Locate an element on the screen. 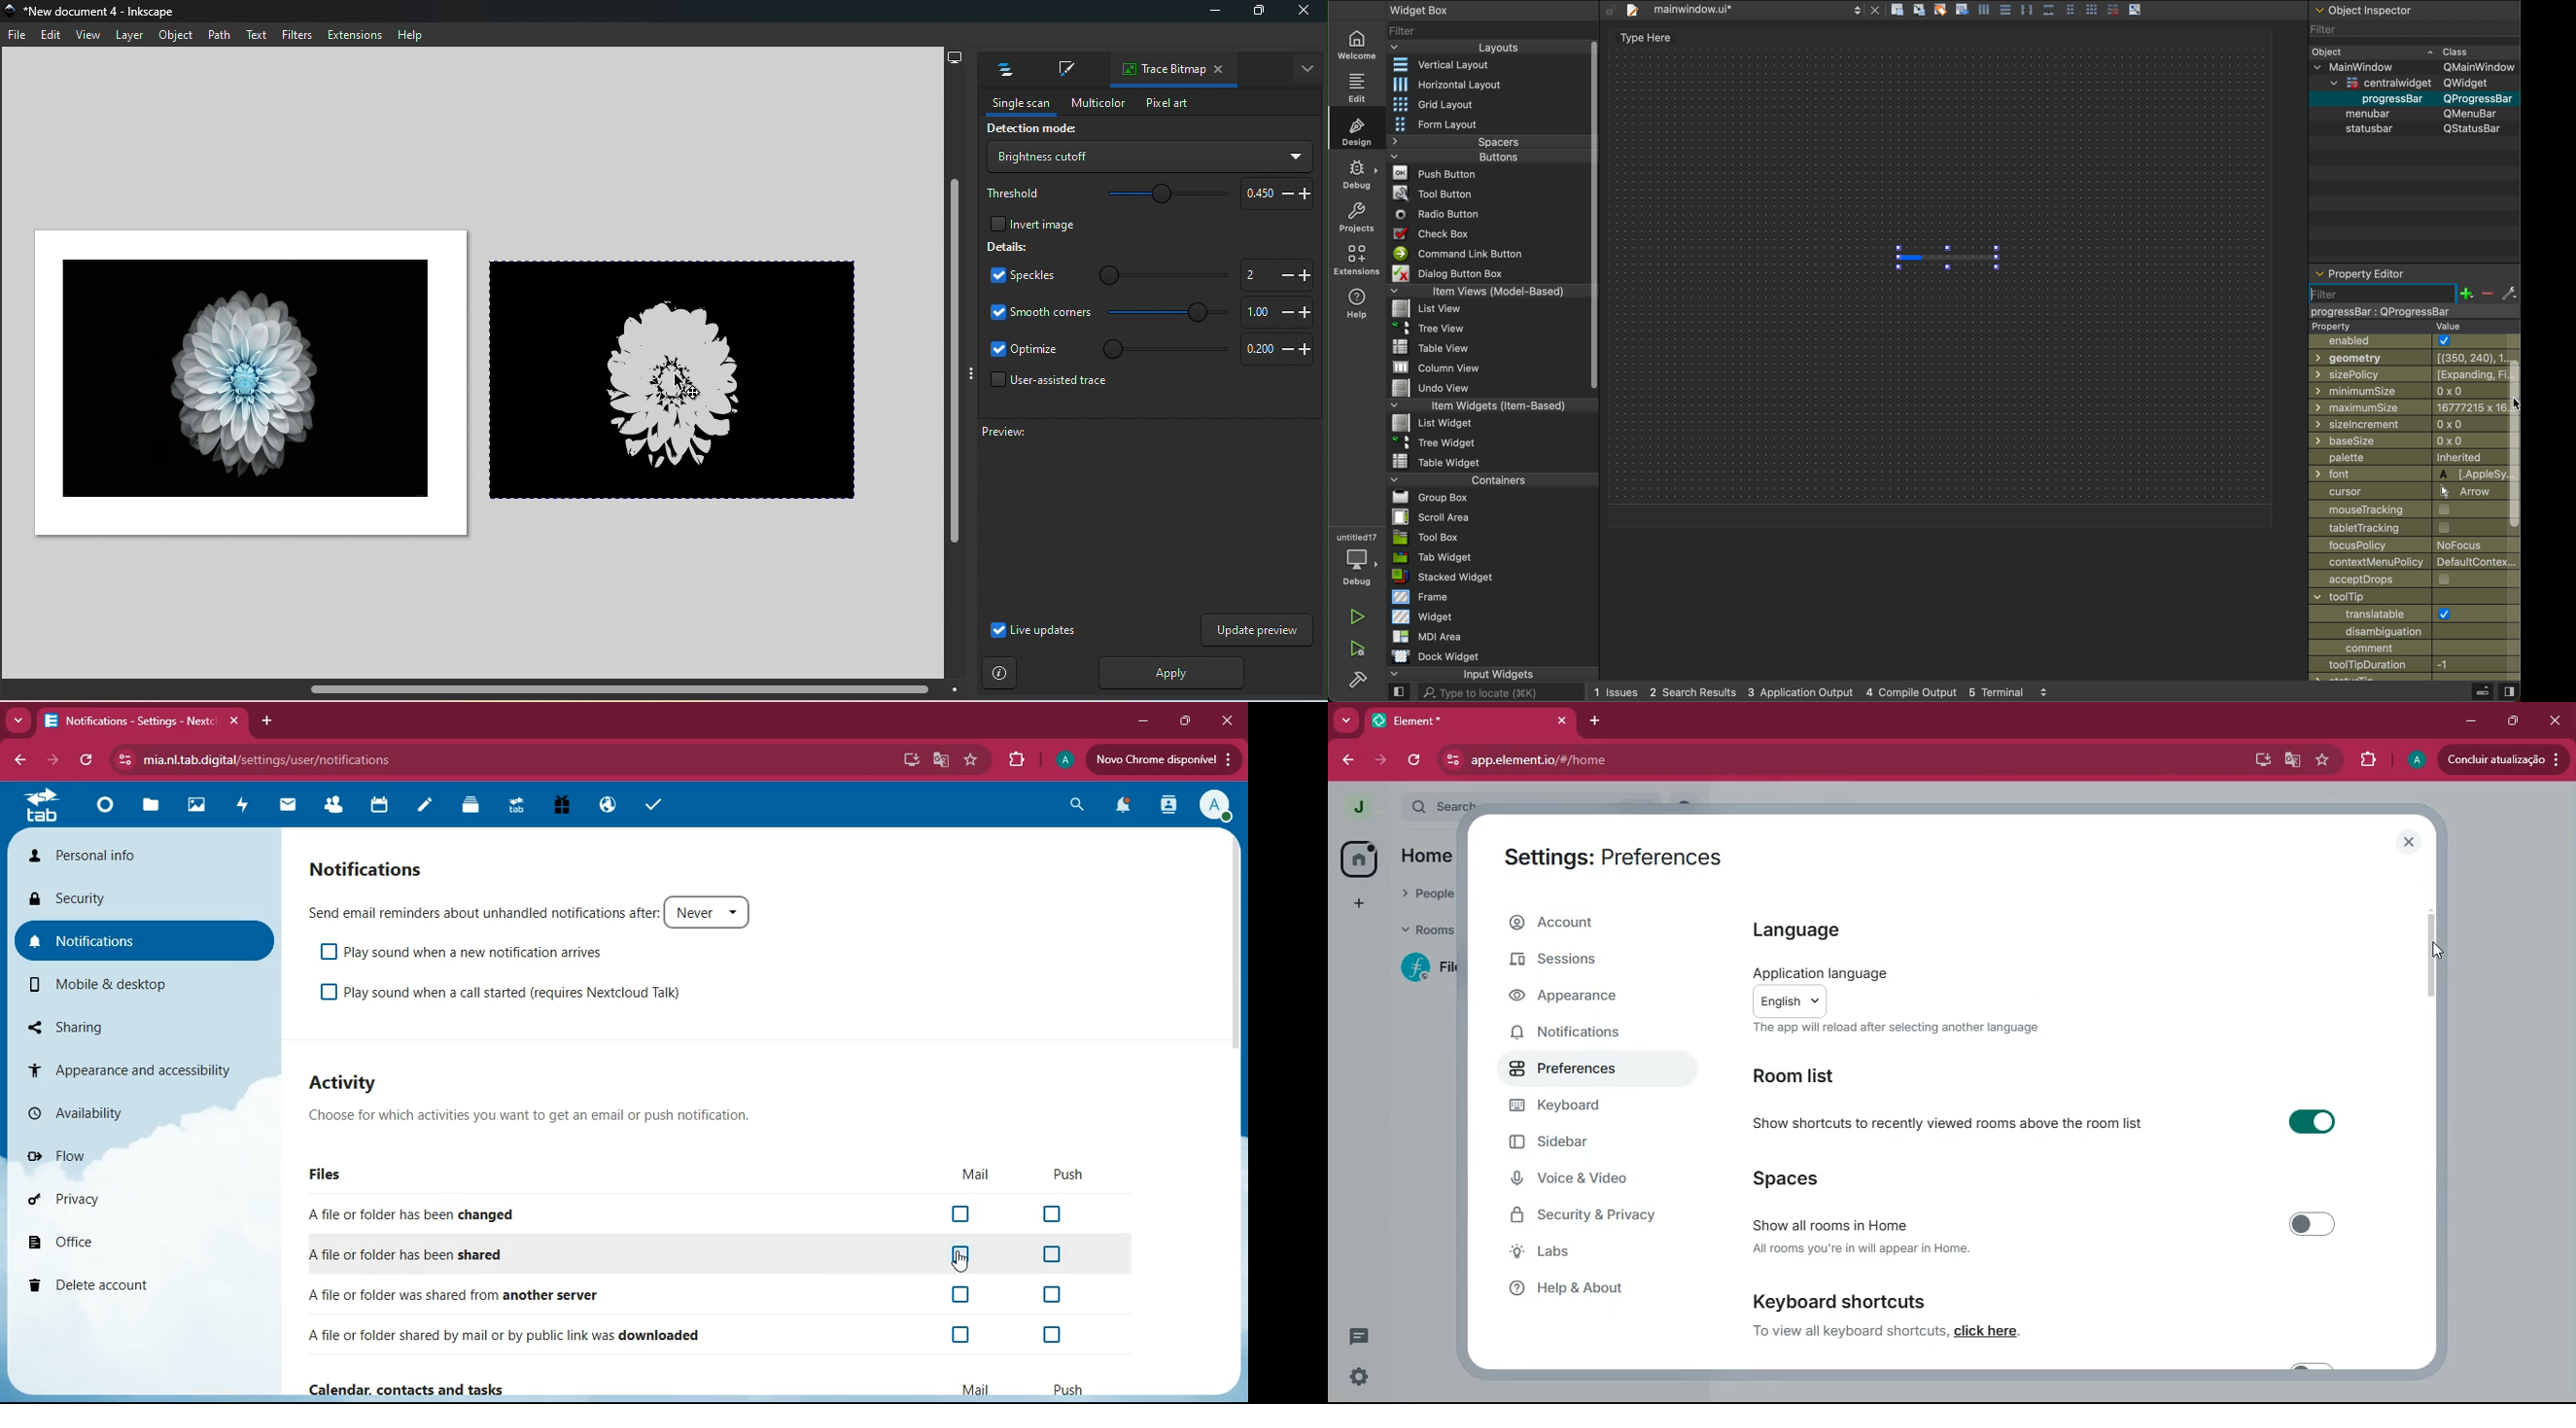  cursor is located at coordinates (2399, 492).